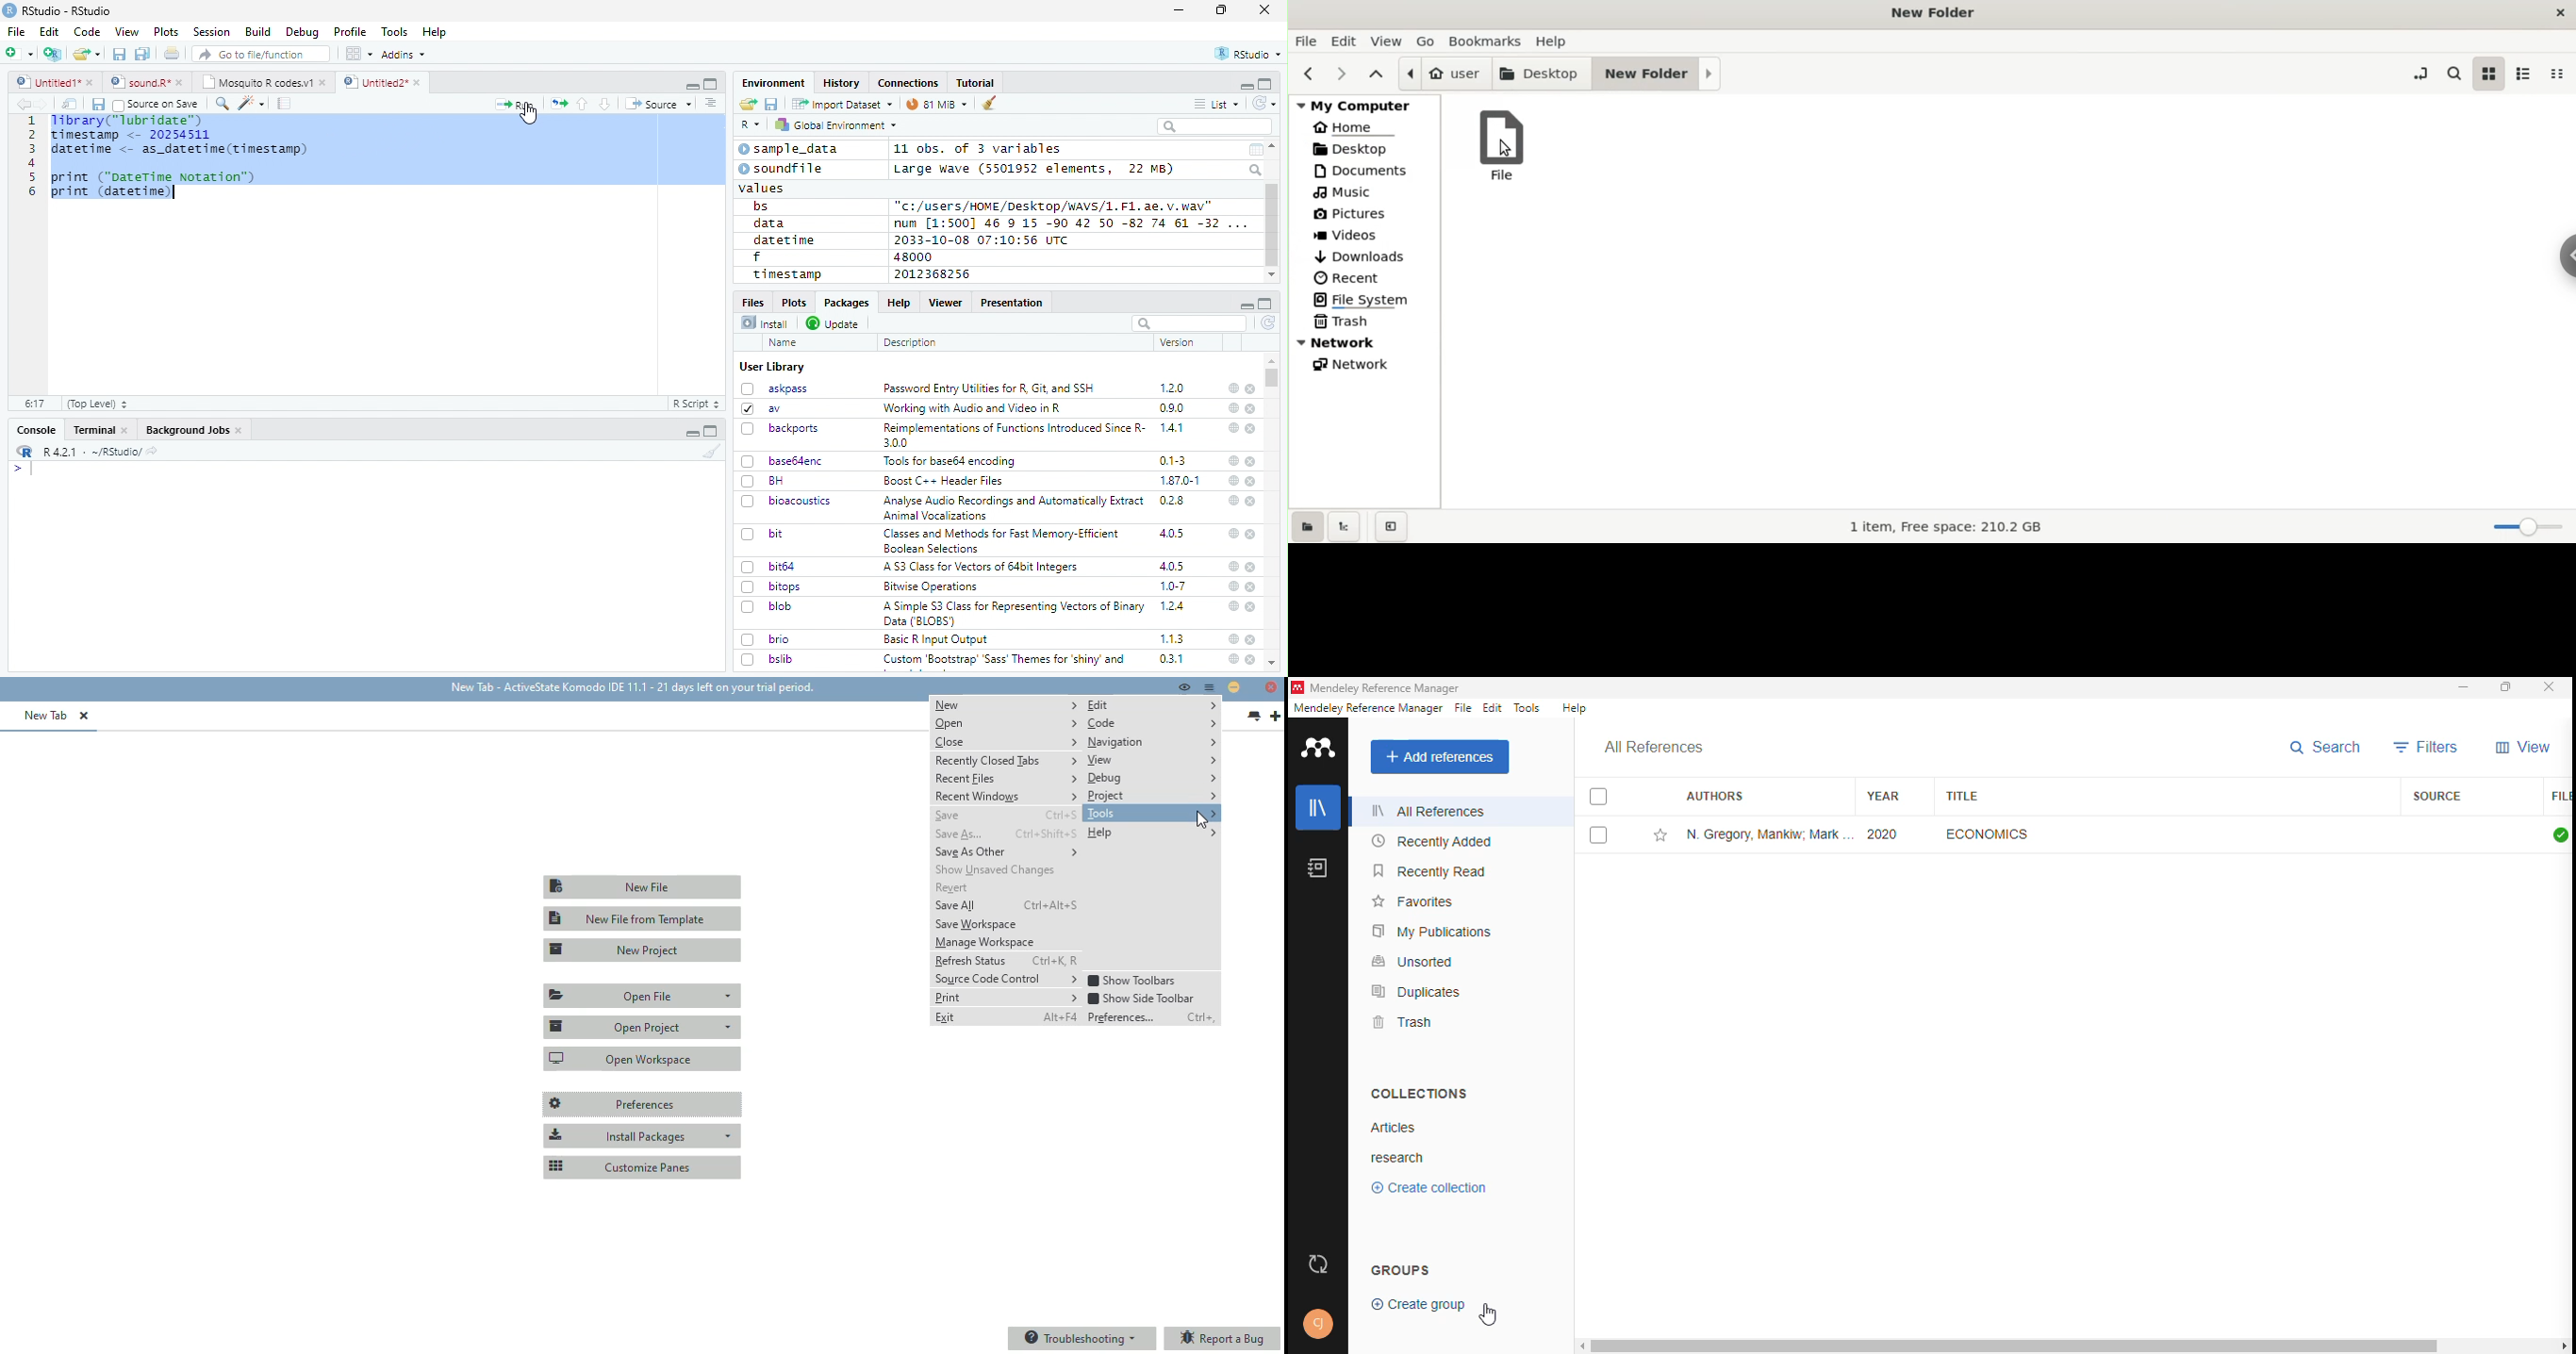 The height and width of the screenshot is (1372, 2576). What do you see at coordinates (1251, 587) in the screenshot?
I see `close` at bounding box center [1251, 587].